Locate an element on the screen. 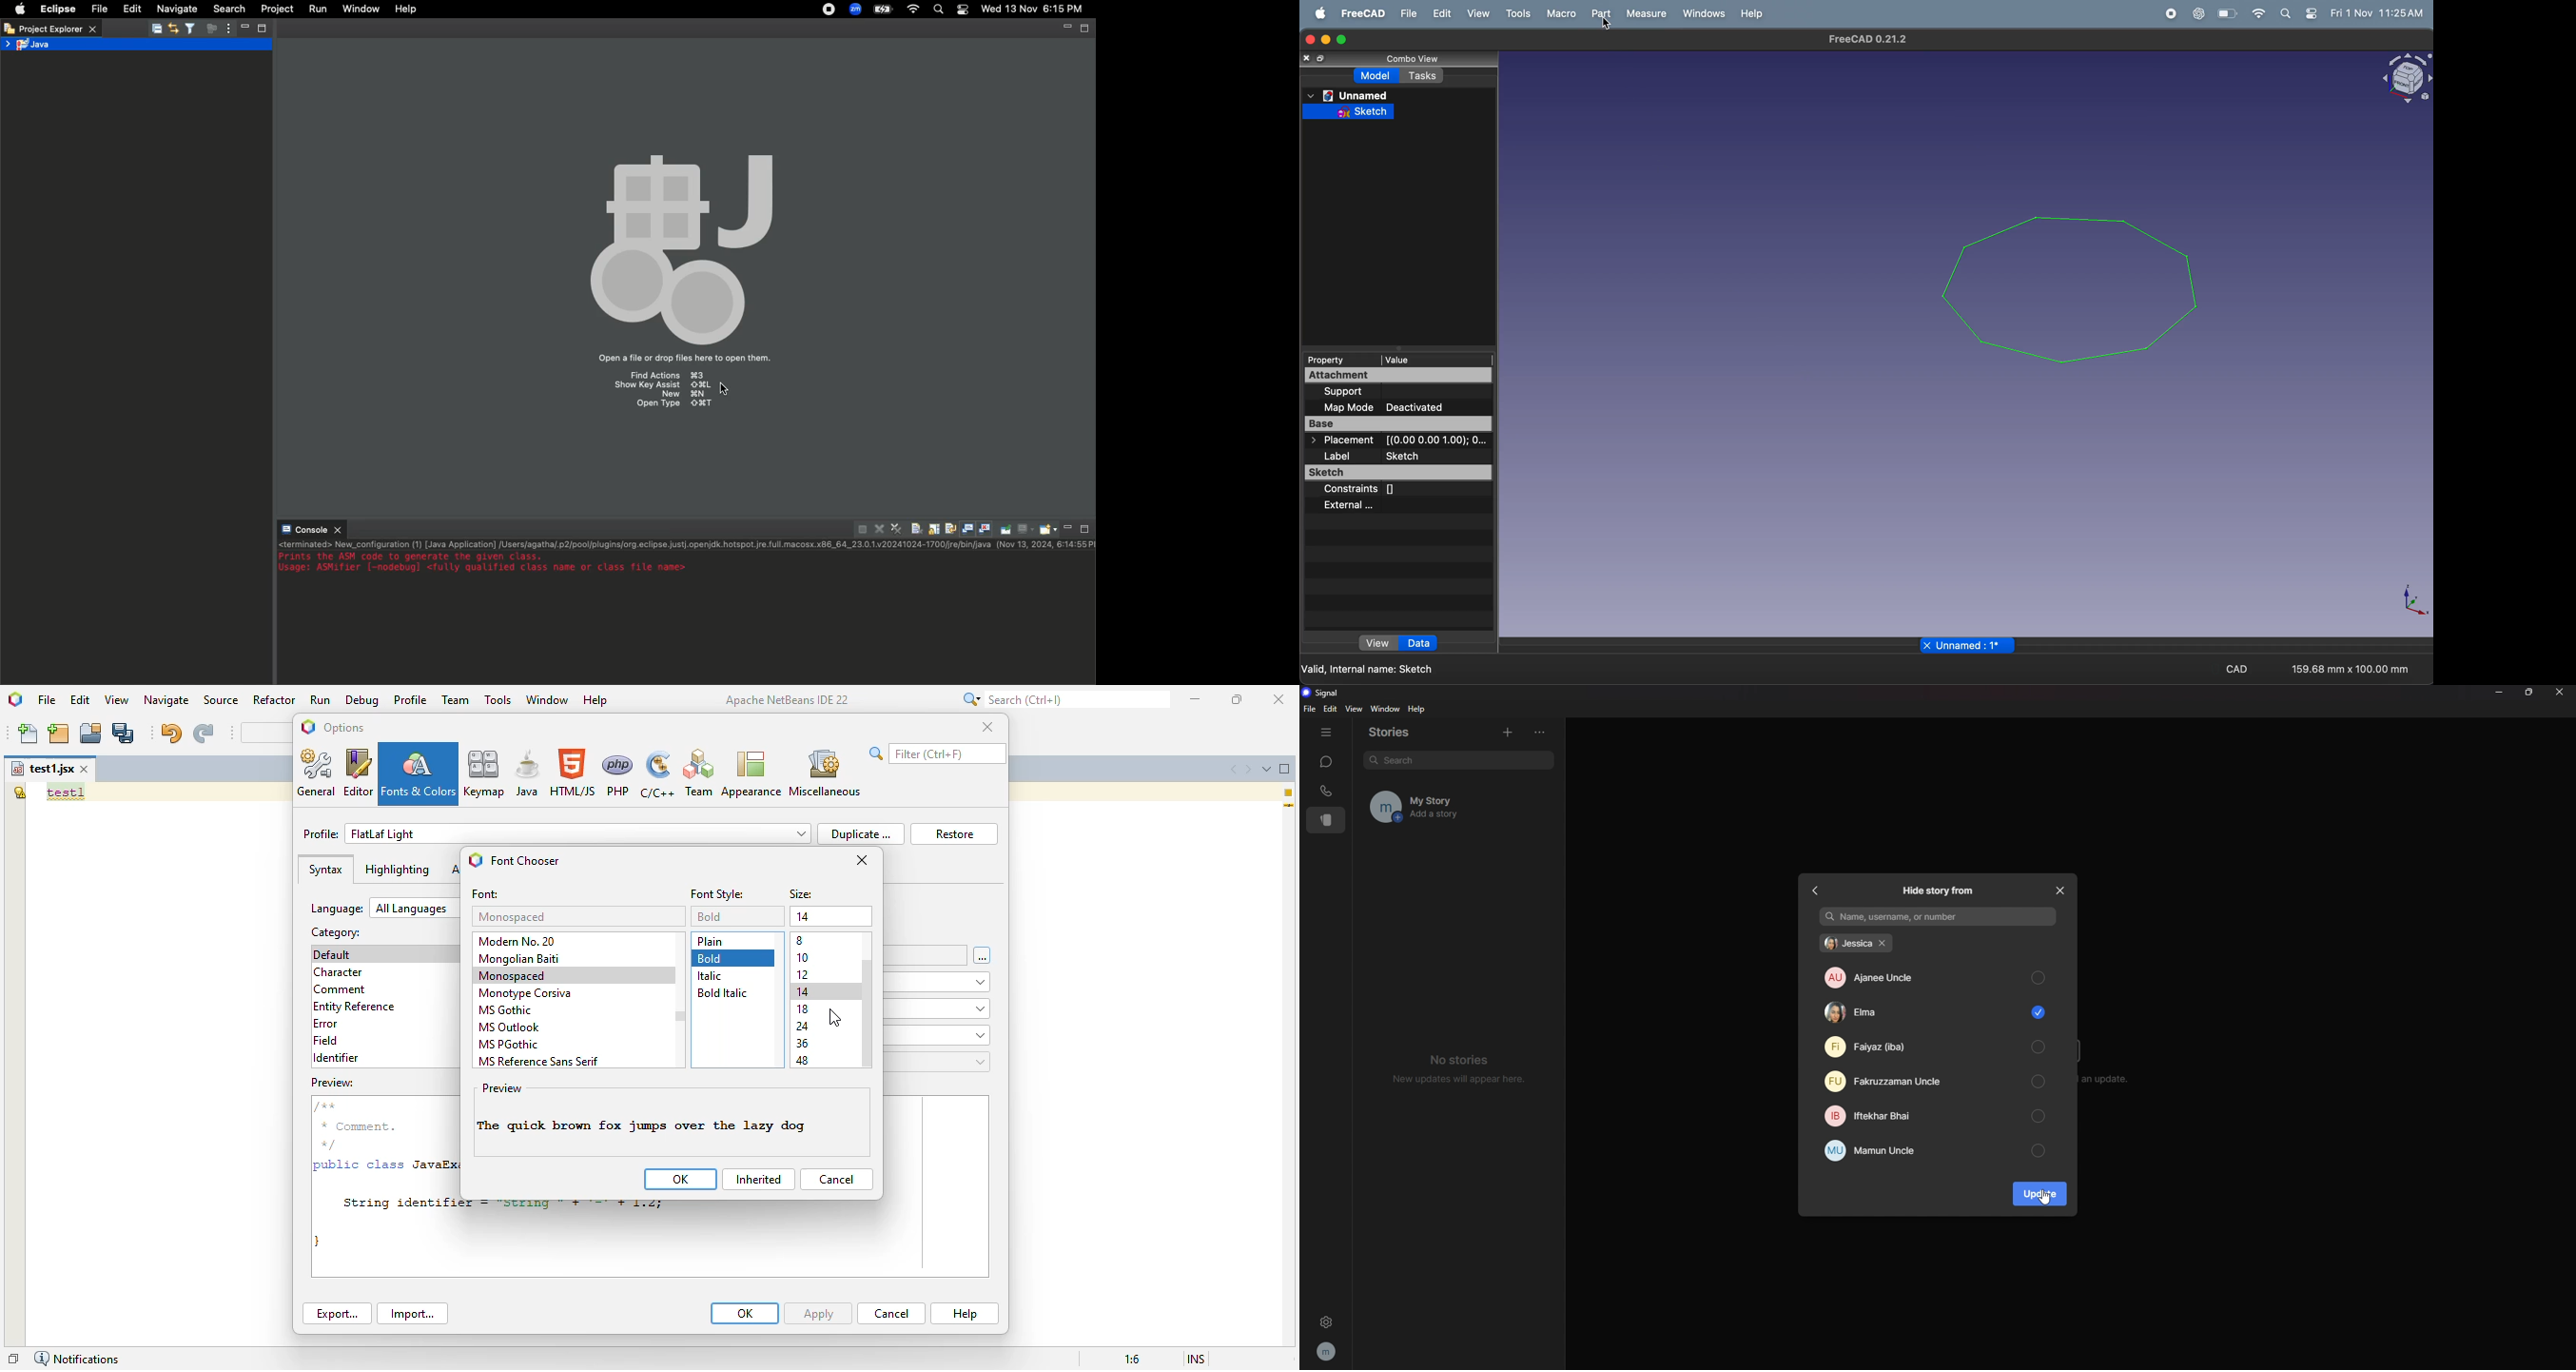 This screenshot has height=1372, width=2576. sketch is located at coordinates (1347, 113).